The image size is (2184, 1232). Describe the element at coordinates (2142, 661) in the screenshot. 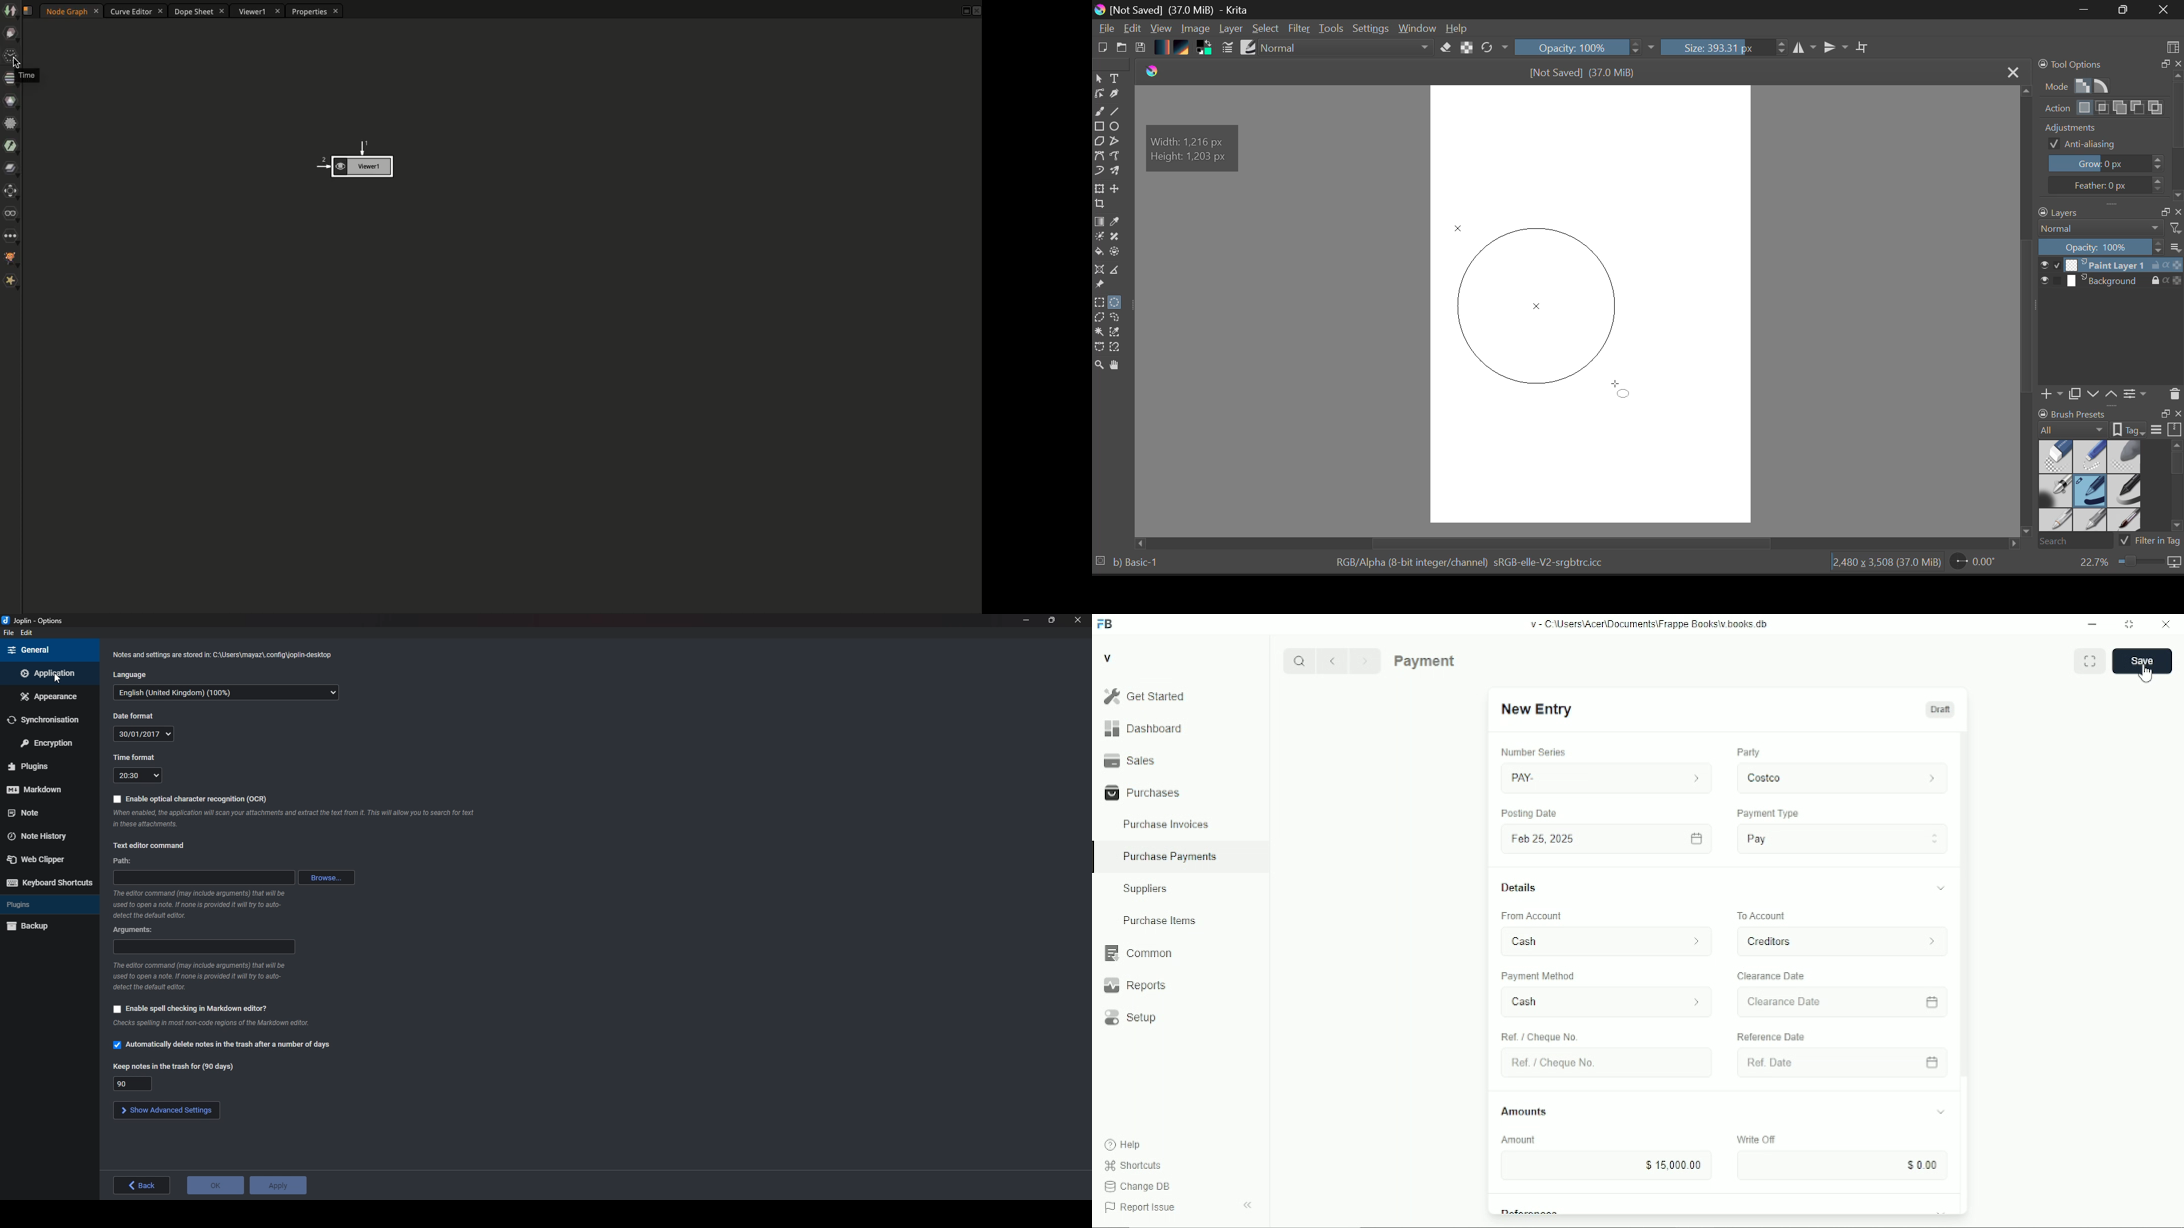

I see `save` at that location.